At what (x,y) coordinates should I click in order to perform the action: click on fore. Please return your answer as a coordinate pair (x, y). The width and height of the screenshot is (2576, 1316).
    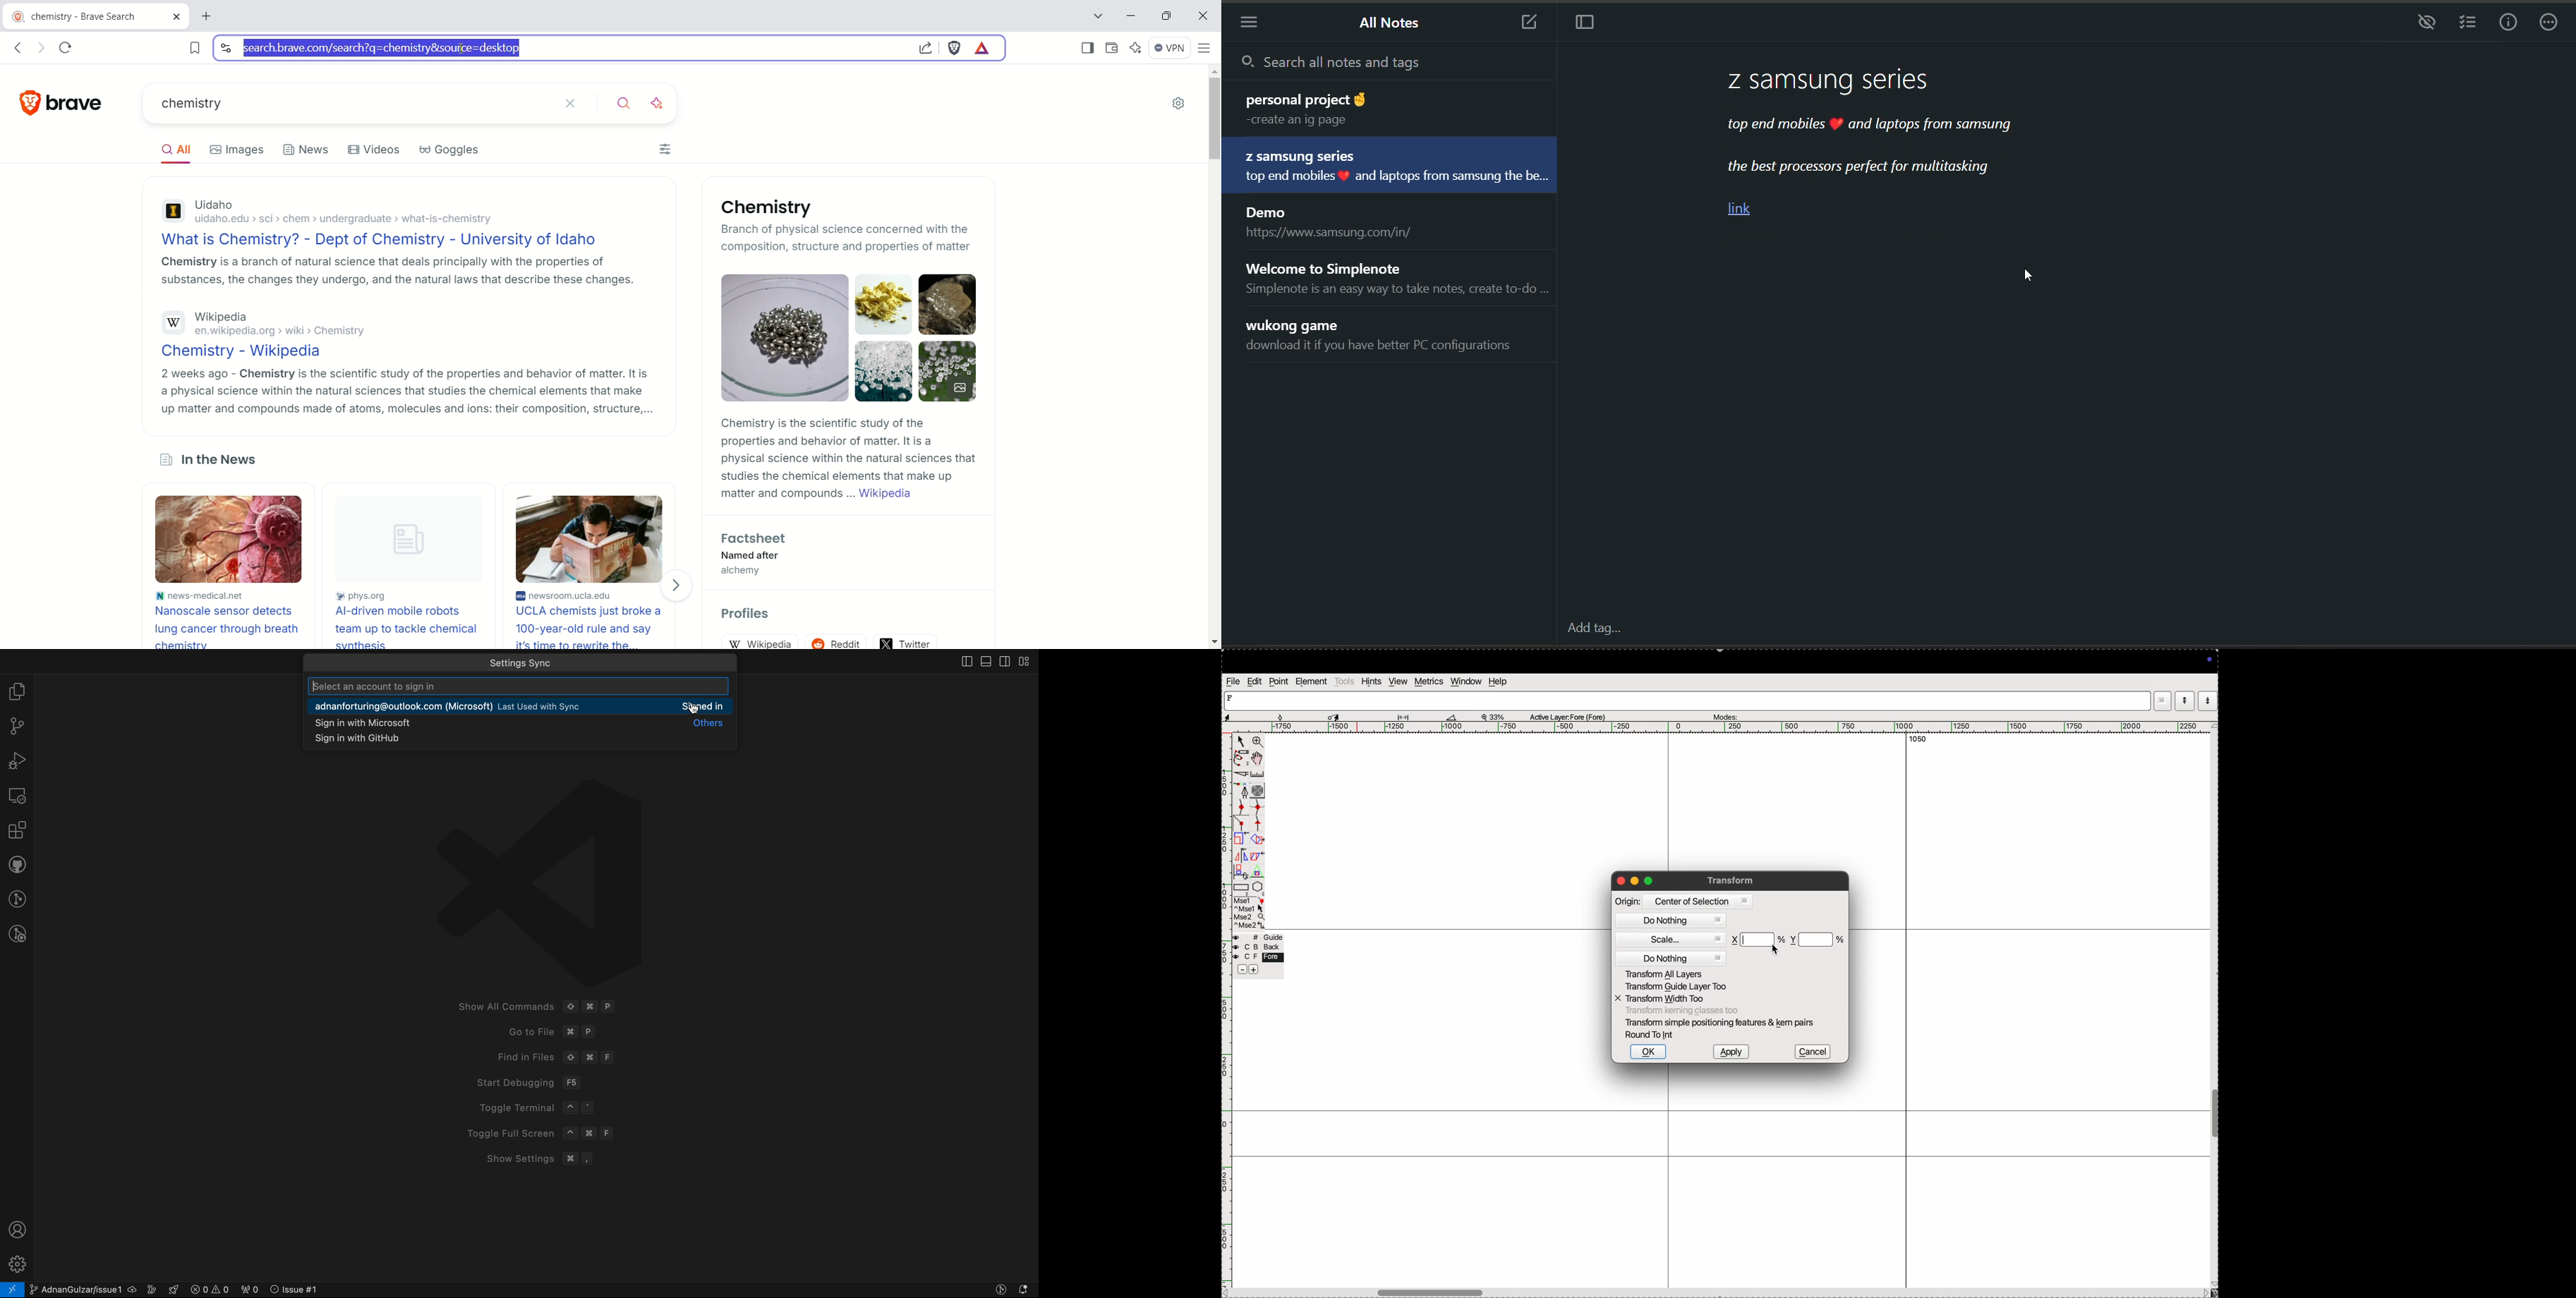
    Looking at the image, I should click on (1259, 958).